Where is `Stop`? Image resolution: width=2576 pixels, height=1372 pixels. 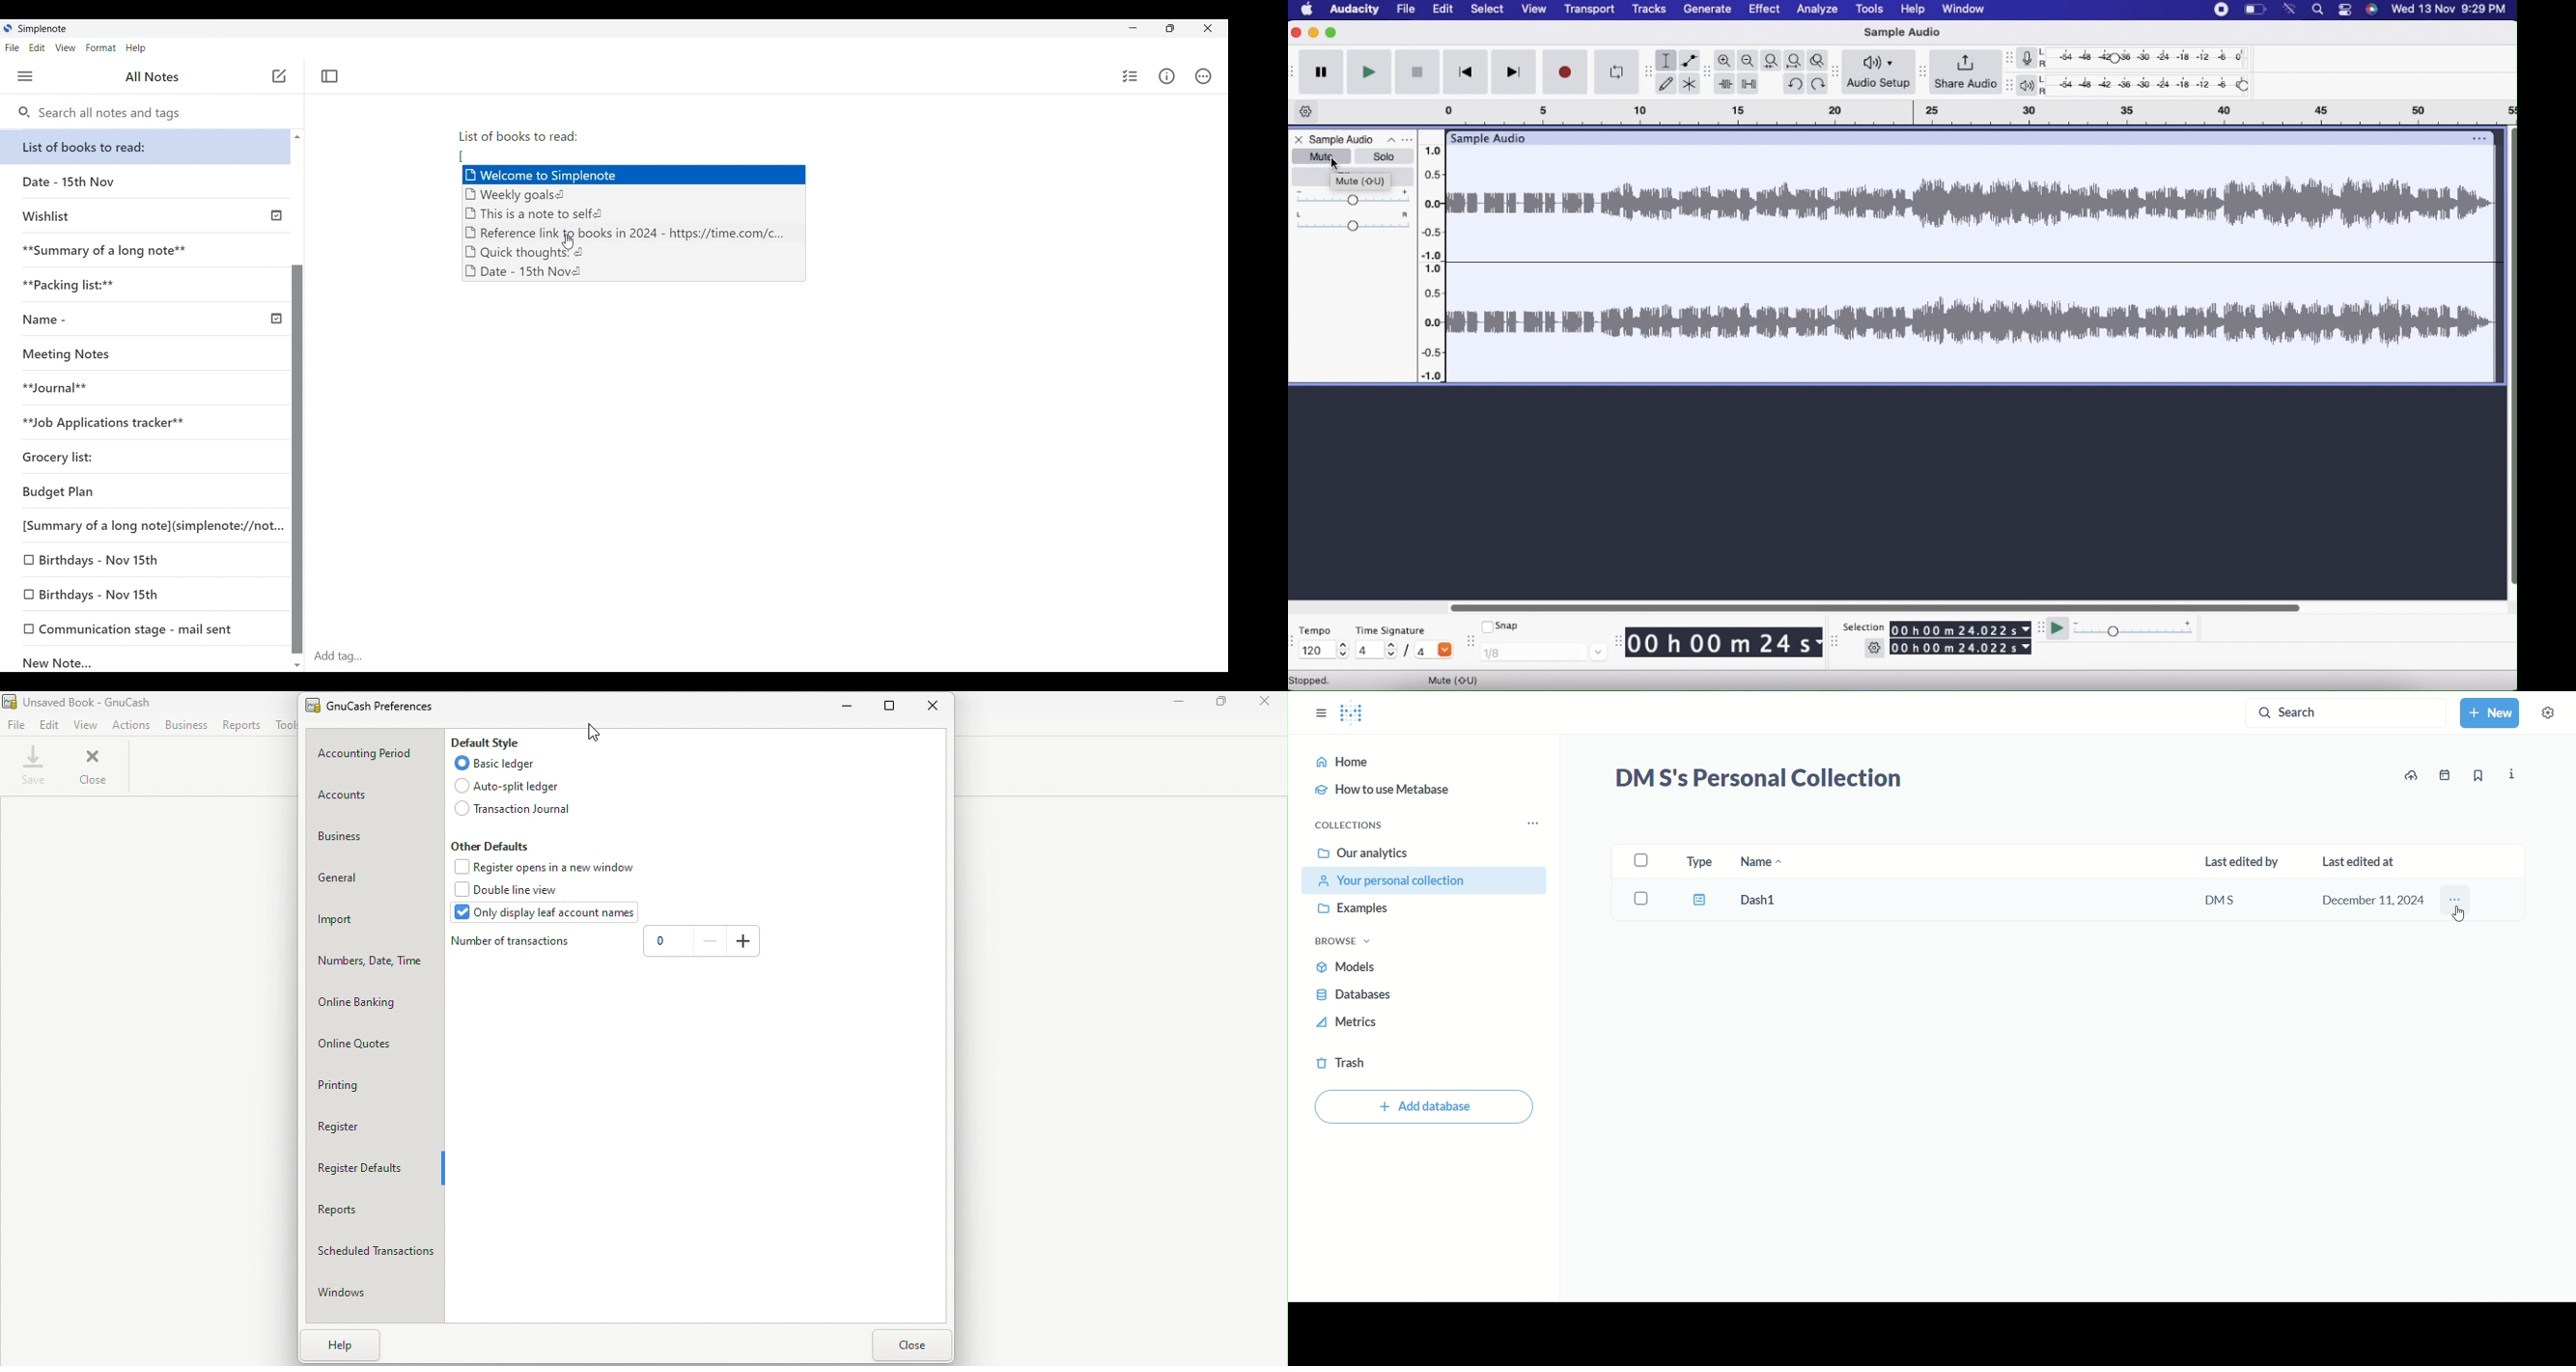
Stop is located at coordinates (1418, 72).